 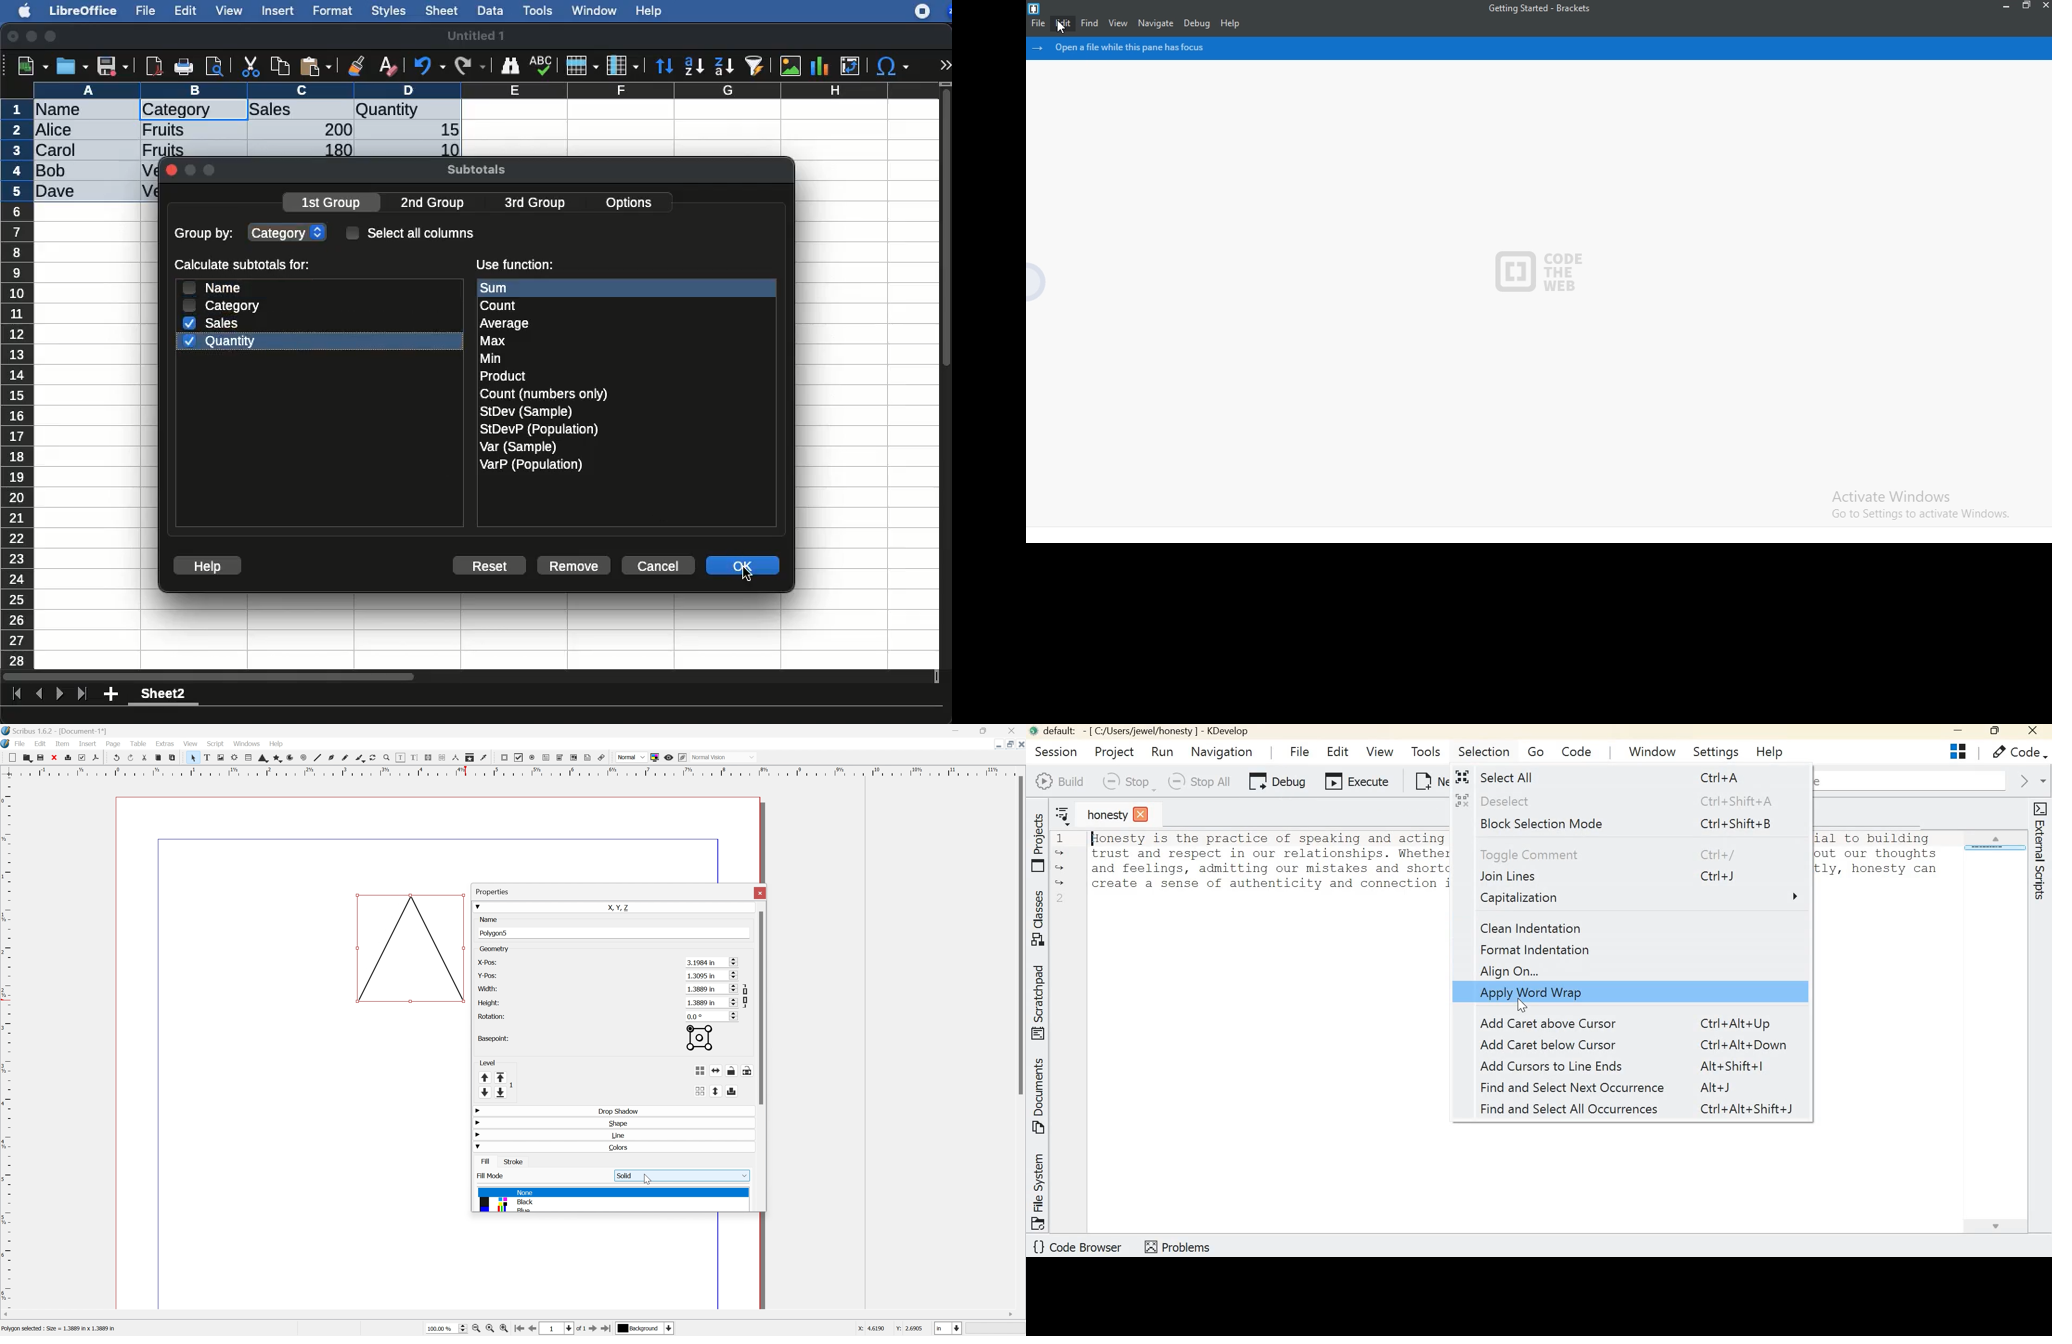 What do you see at coordinates (32, 36) in the screenshot?
I see `minimize` at bounding box center [32, 36].